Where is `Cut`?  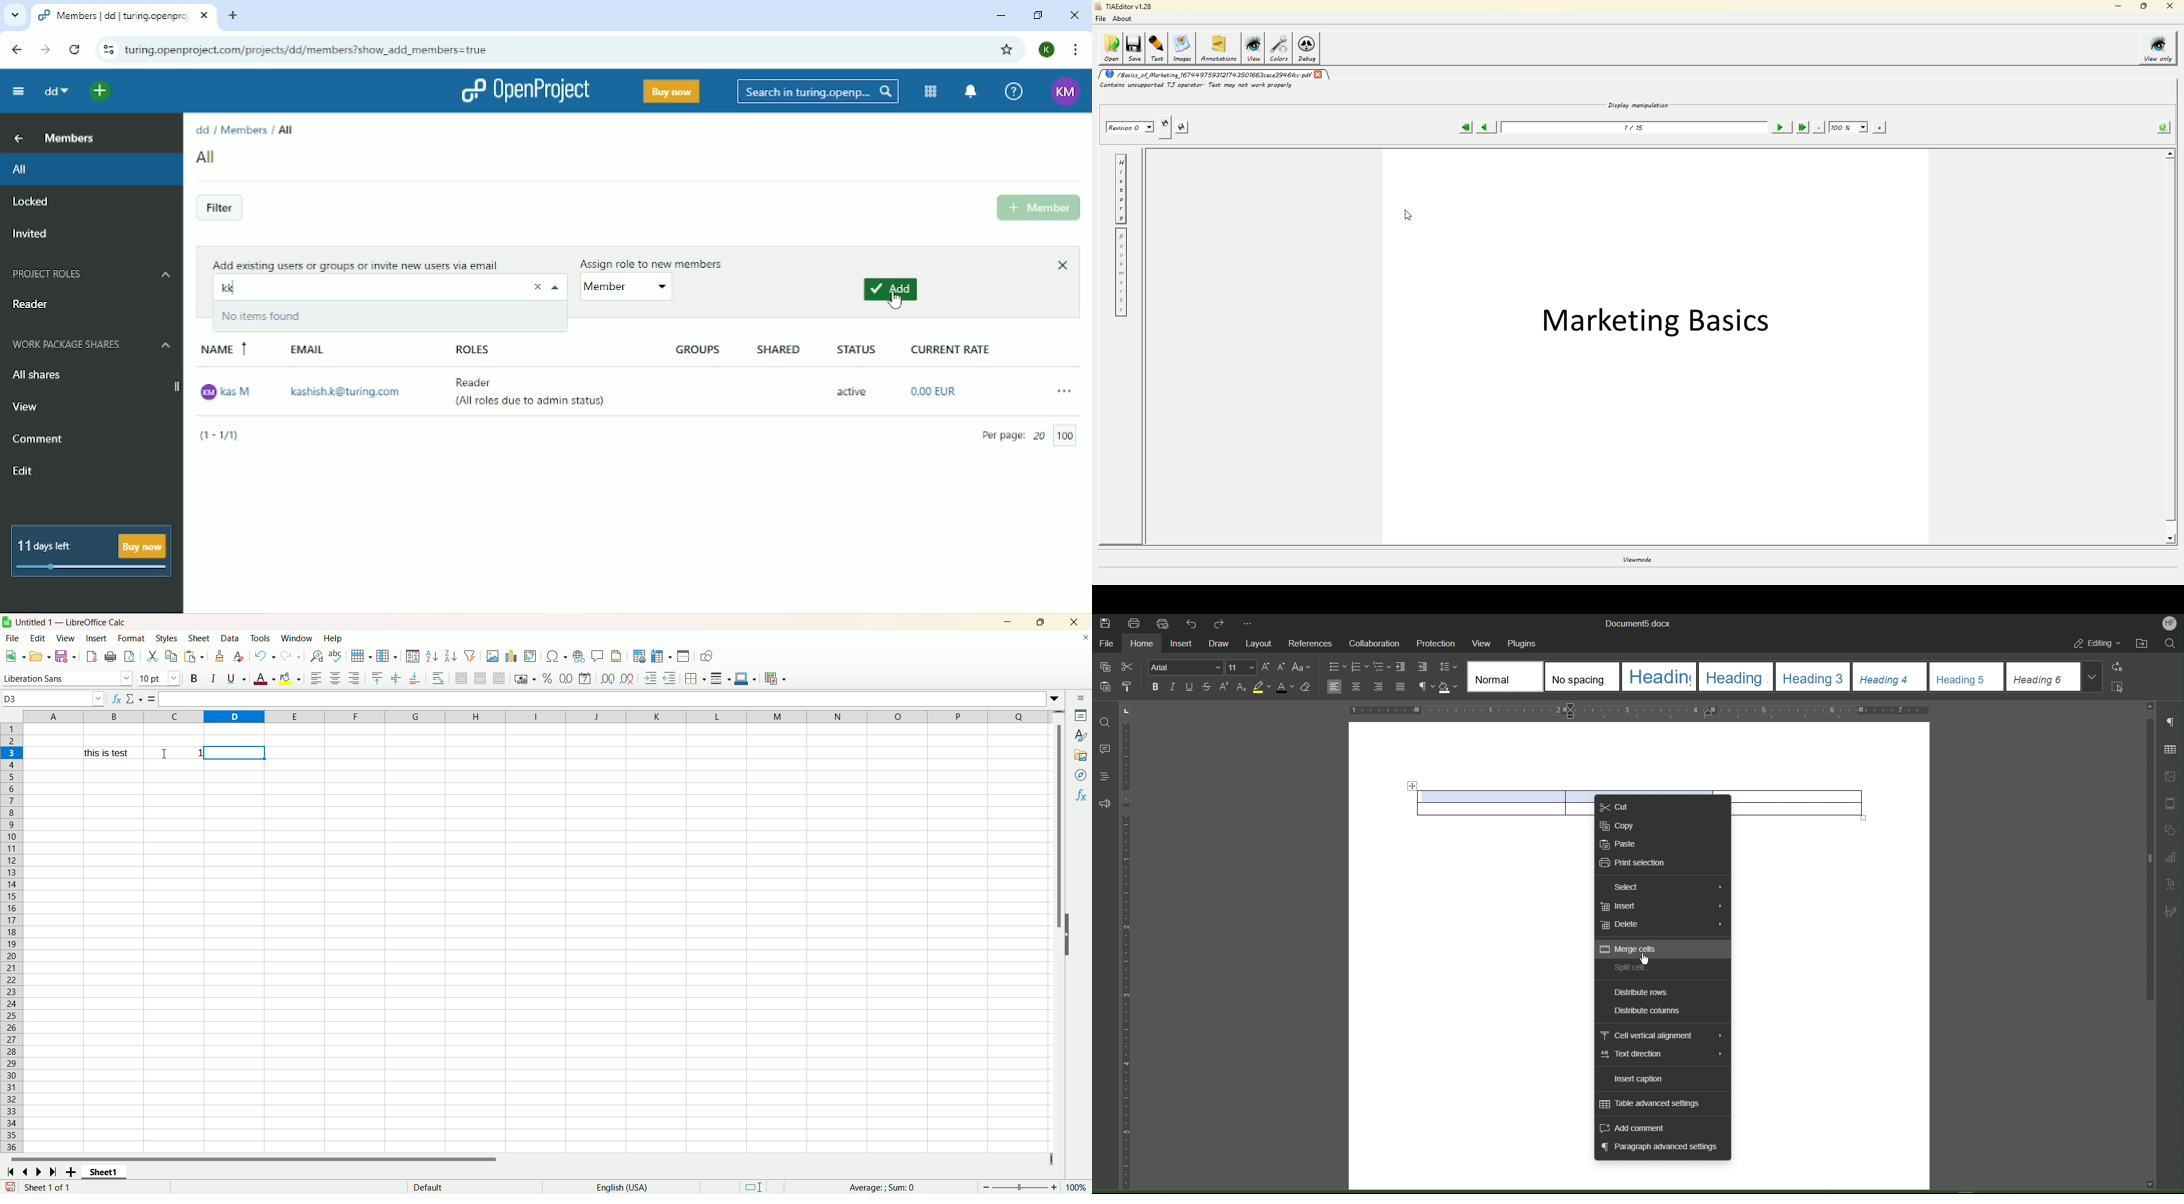
Cut is located at coordinates (1128, 665).